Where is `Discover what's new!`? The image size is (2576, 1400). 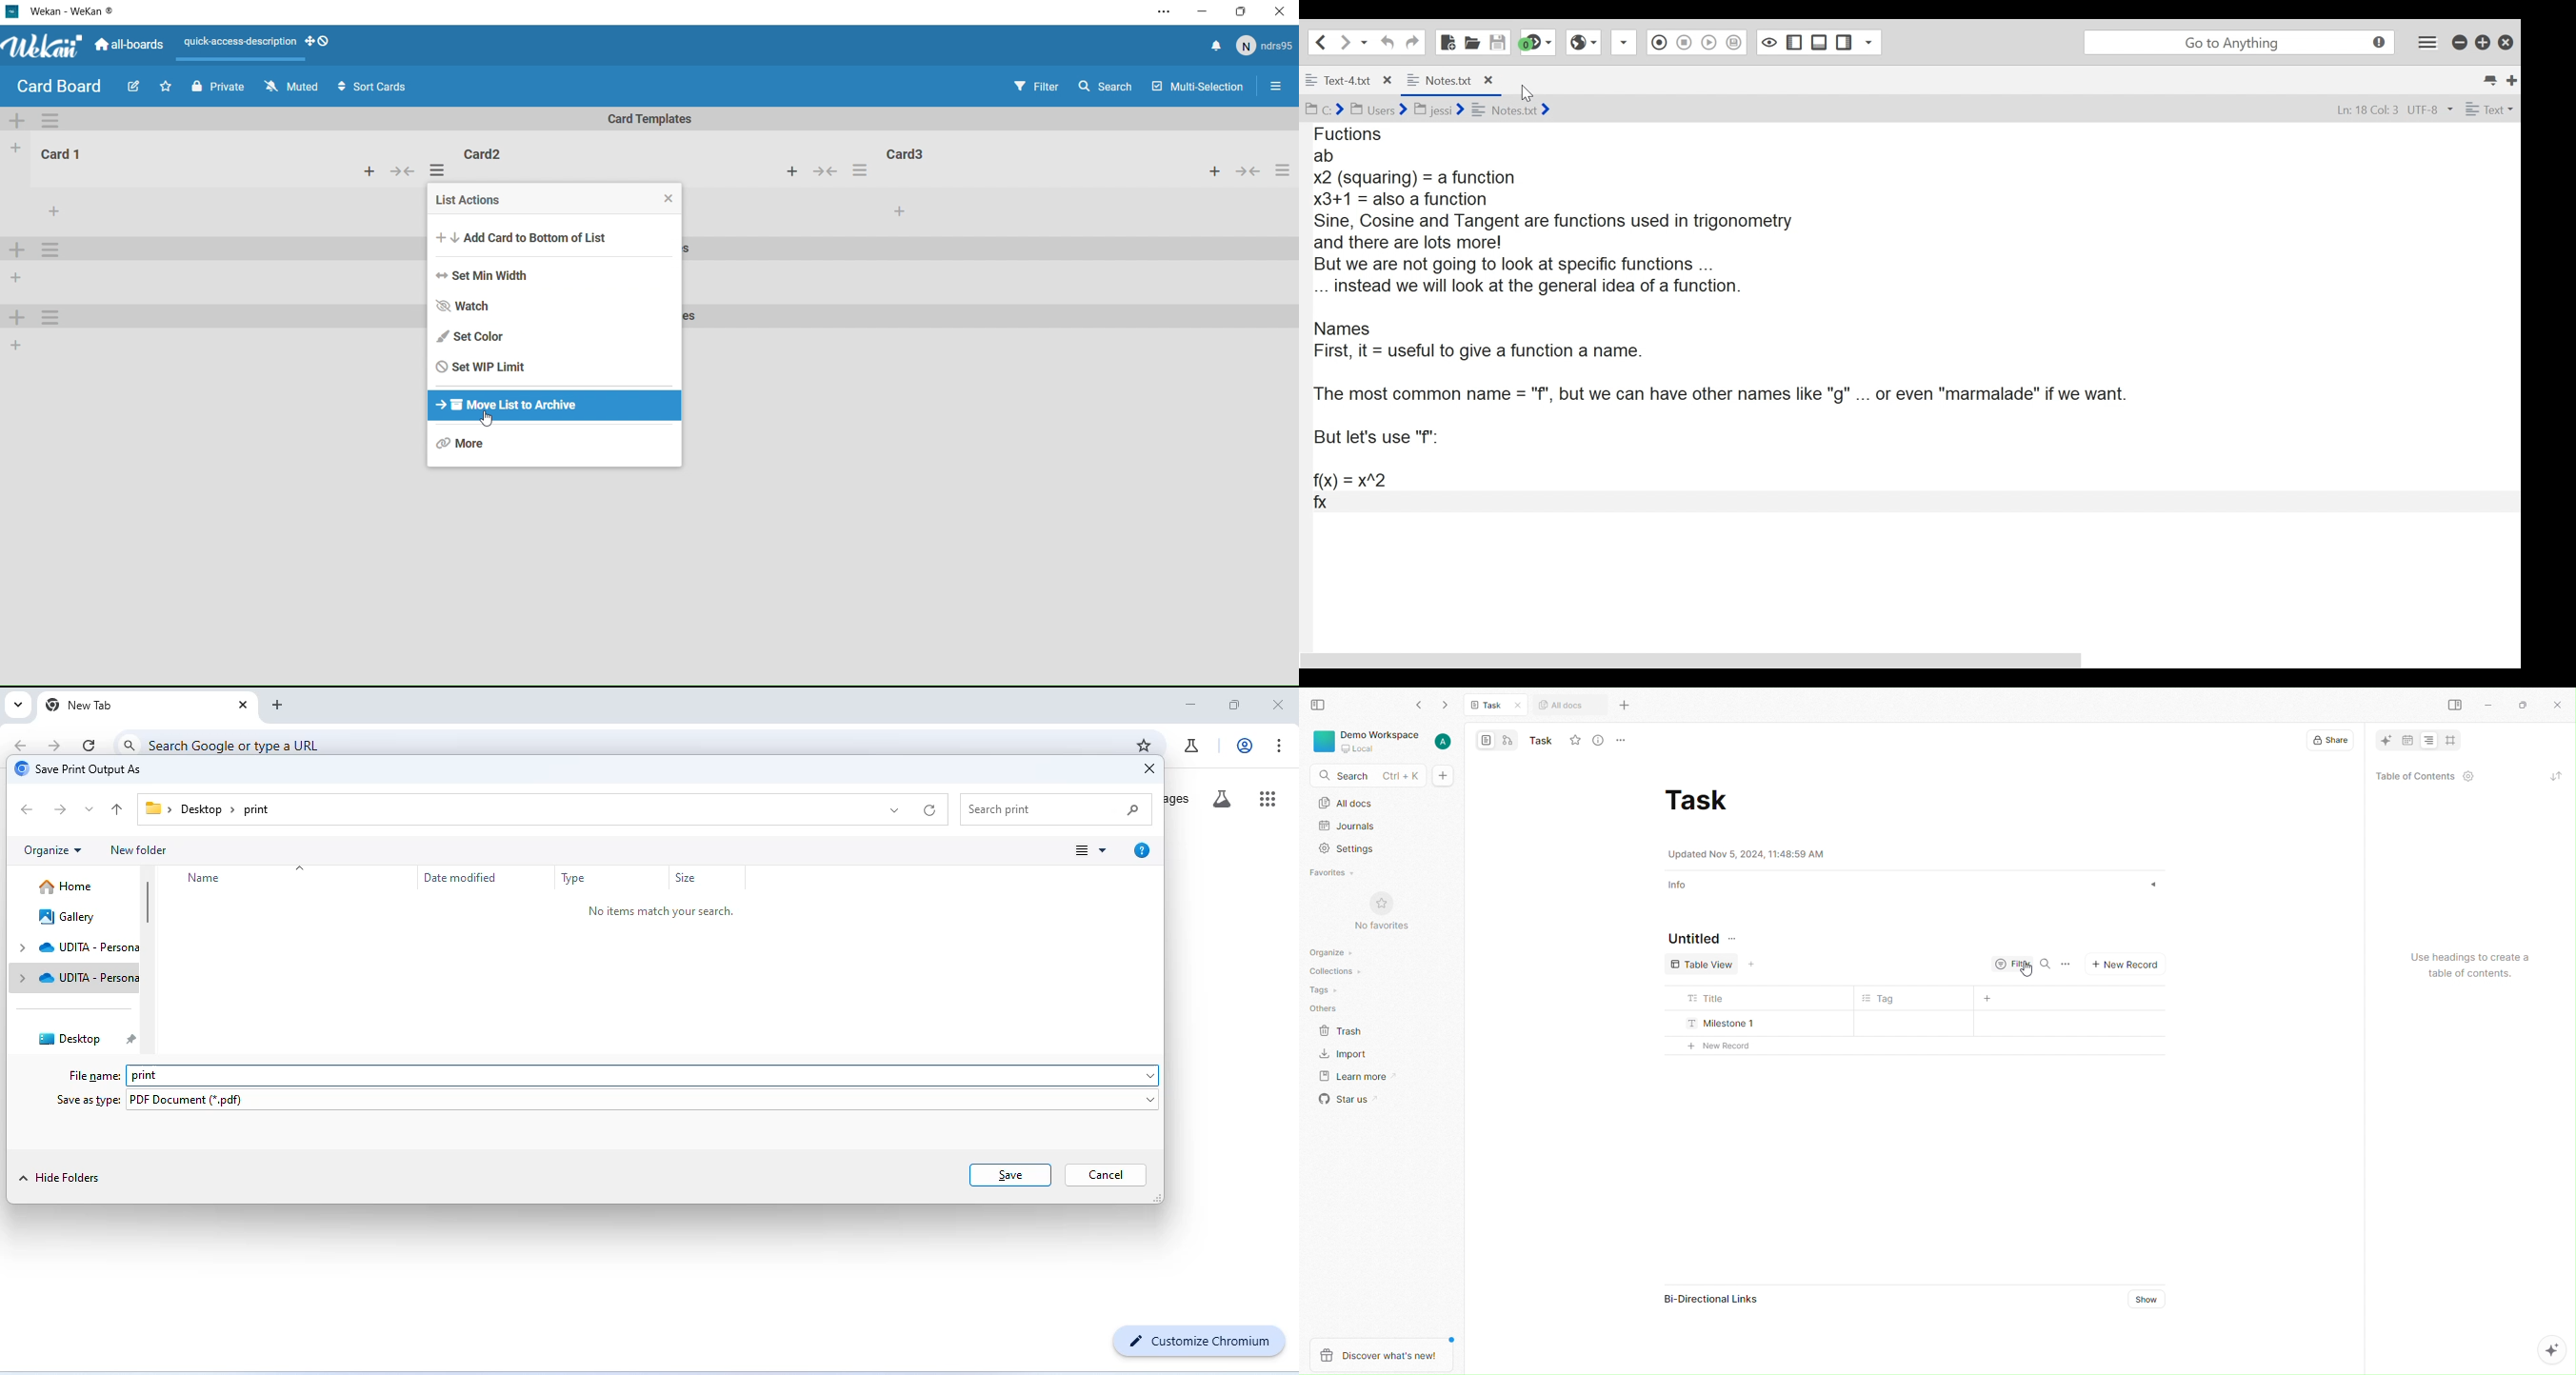 Discover what's new! is located at coordinates (1384, 1350).